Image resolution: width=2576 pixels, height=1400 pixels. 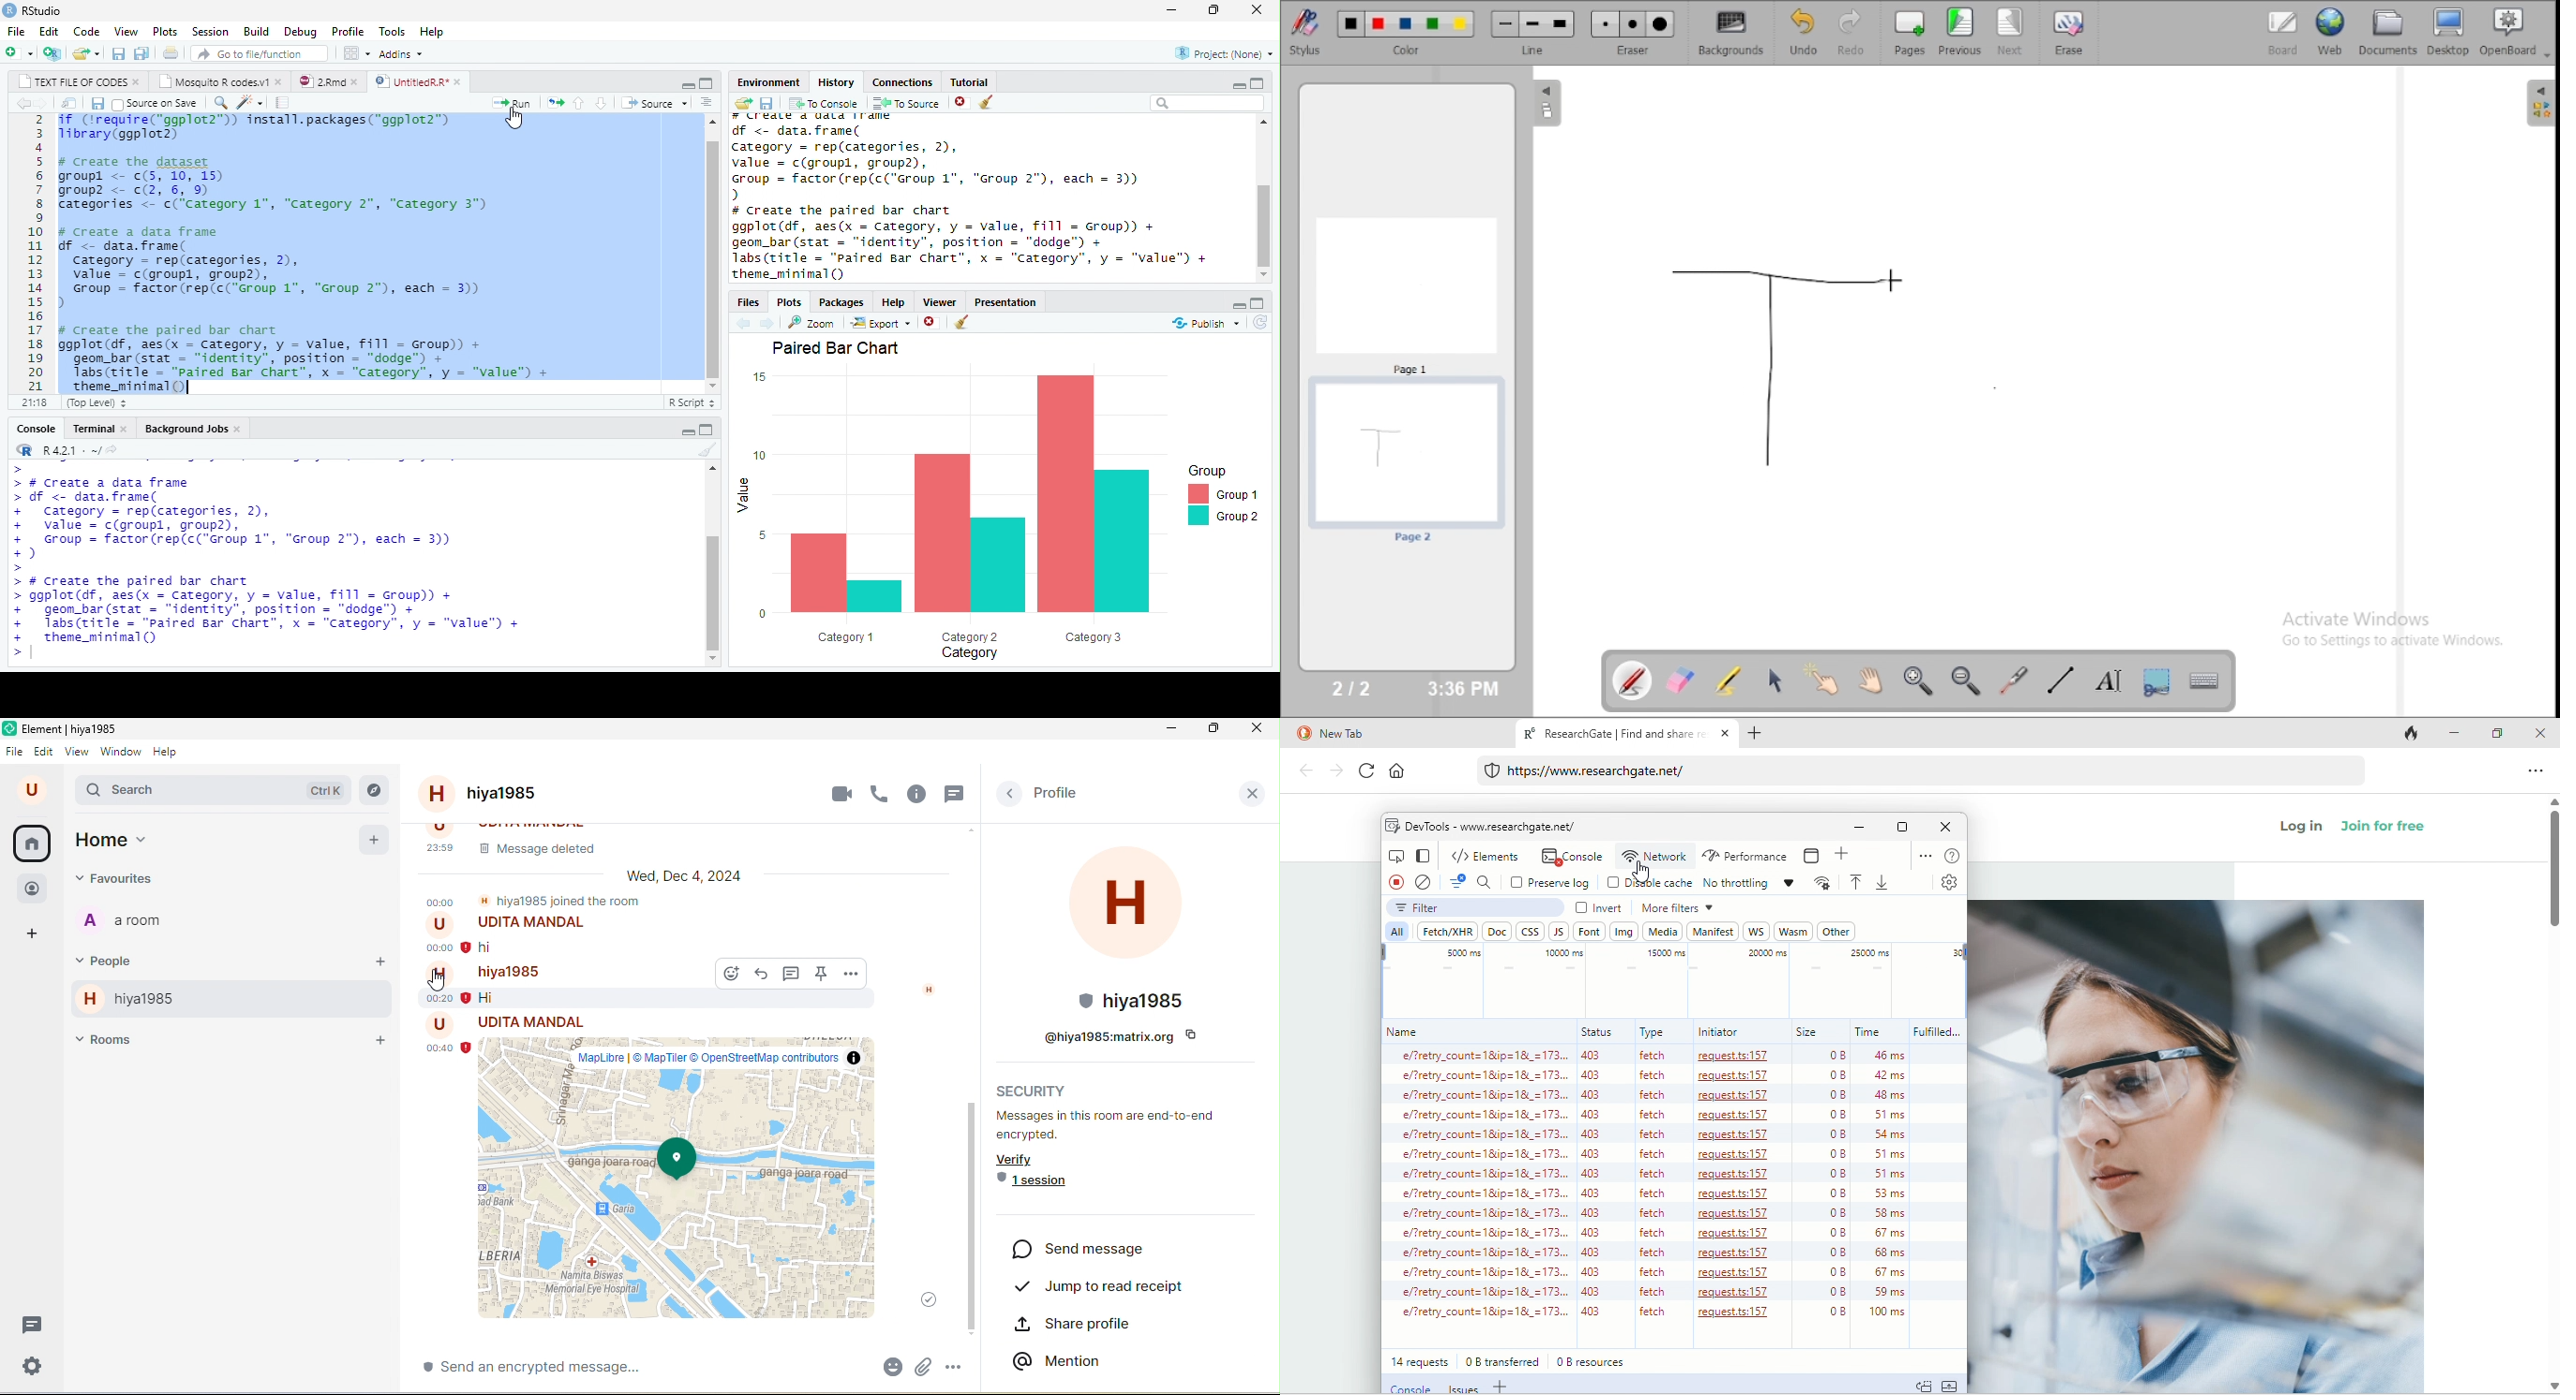 I want to click on close, so click(x=356, y=82).